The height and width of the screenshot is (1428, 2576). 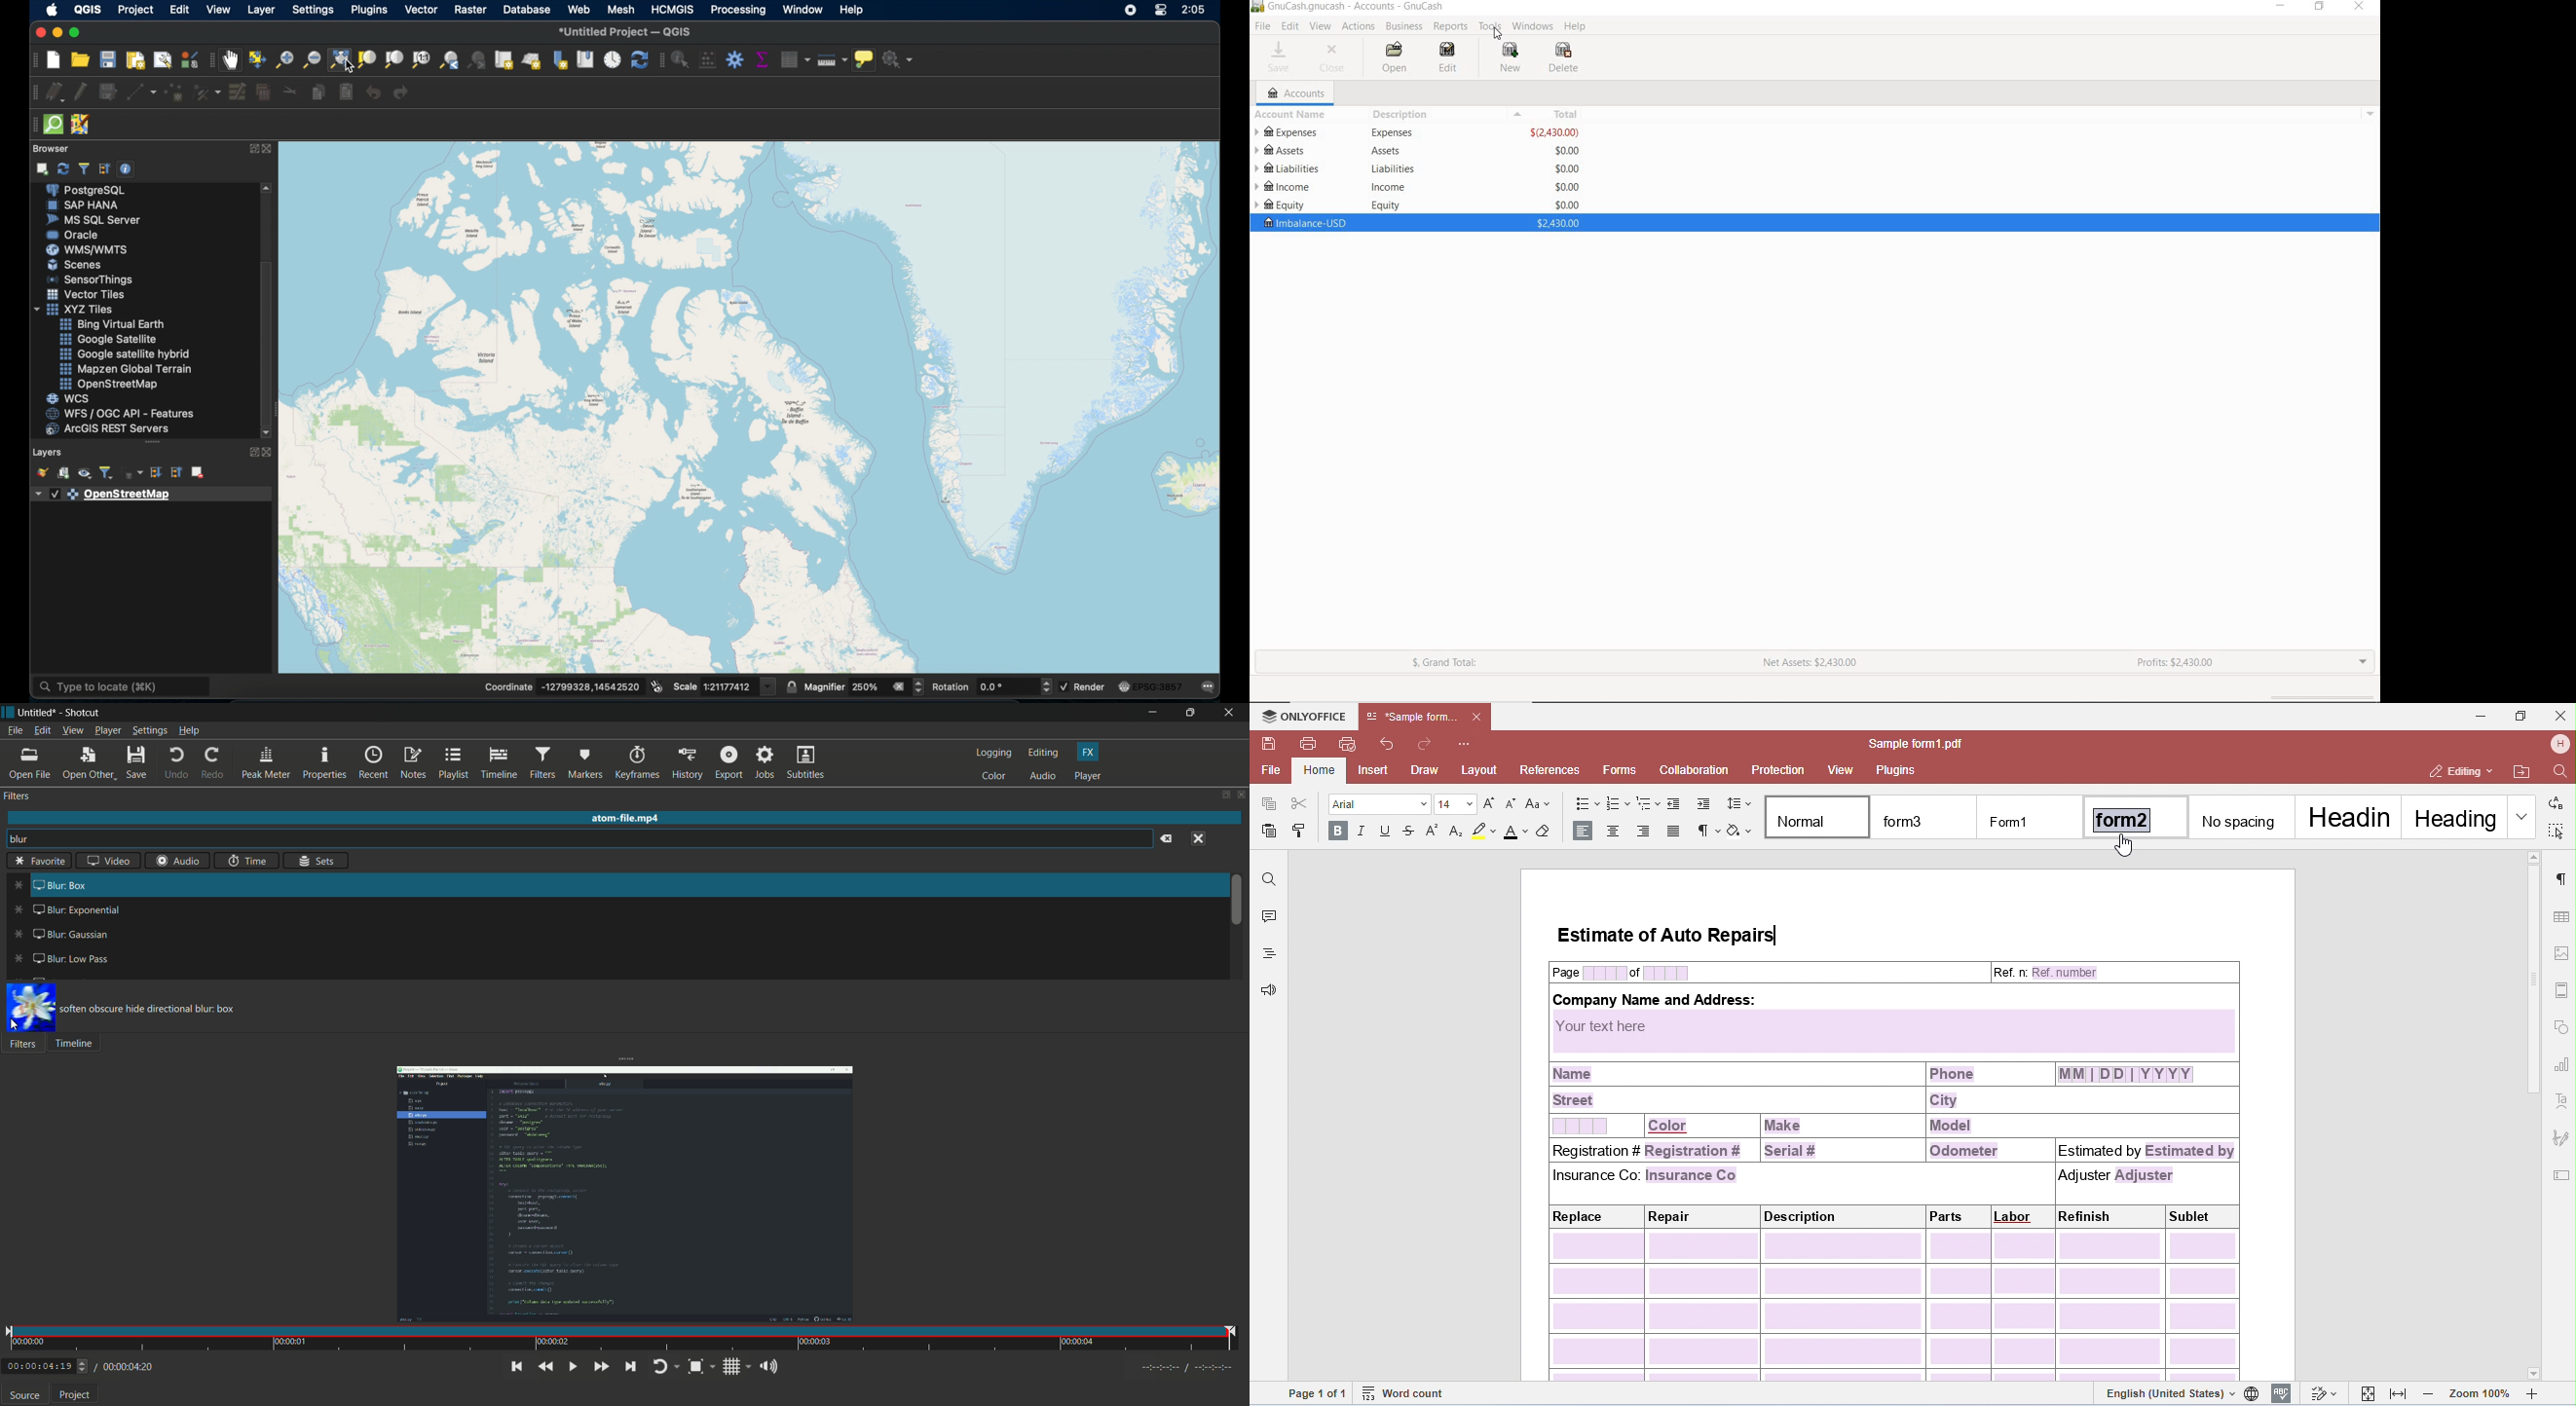 I want to click on Audio, so click(x=174, y=862).